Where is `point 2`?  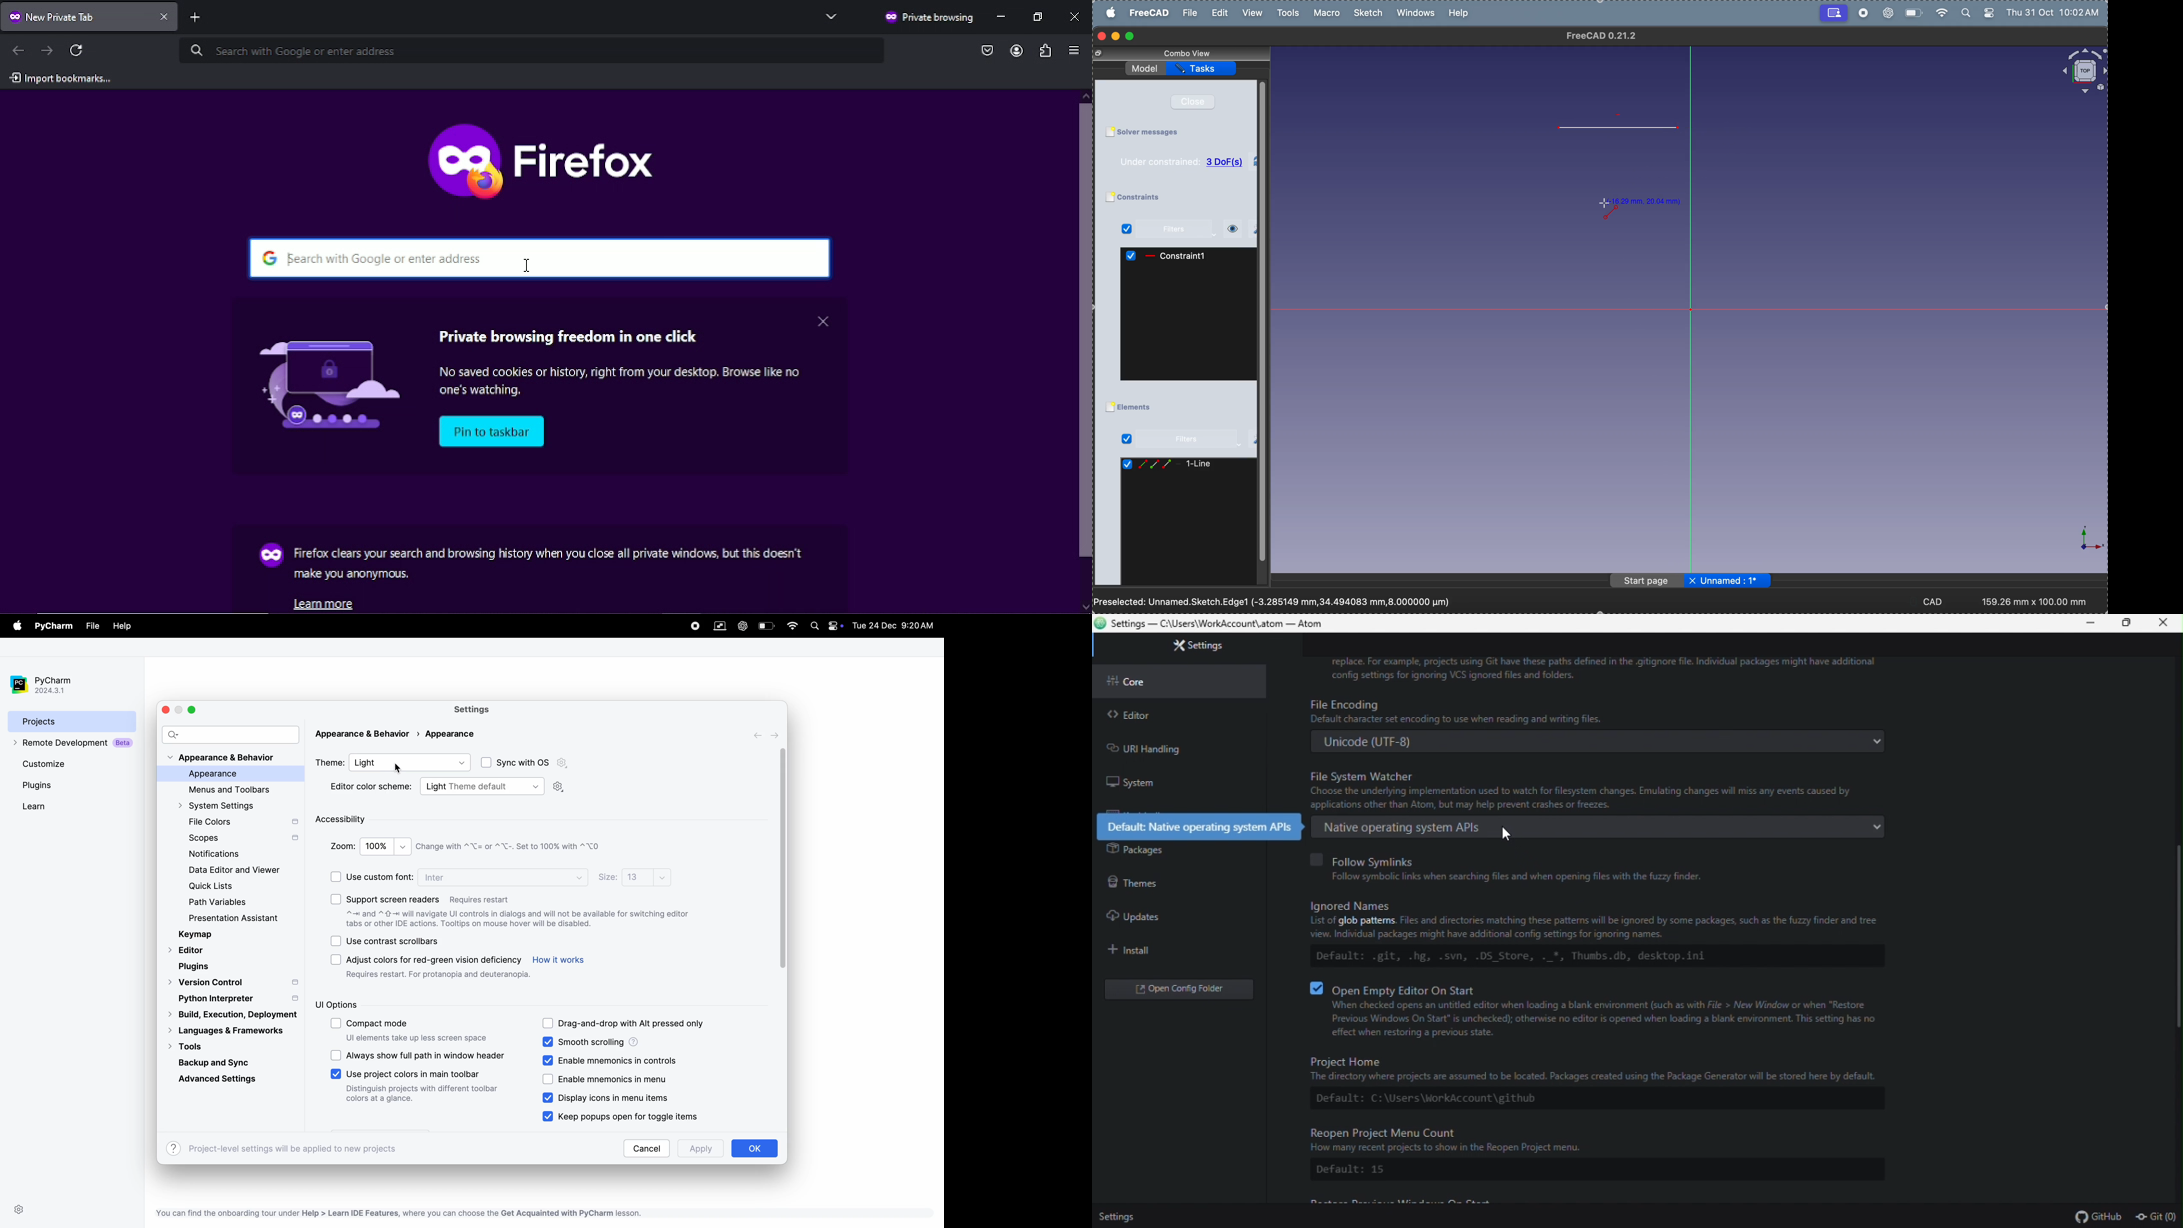
point 2 is located at coordinates (1682, 129).